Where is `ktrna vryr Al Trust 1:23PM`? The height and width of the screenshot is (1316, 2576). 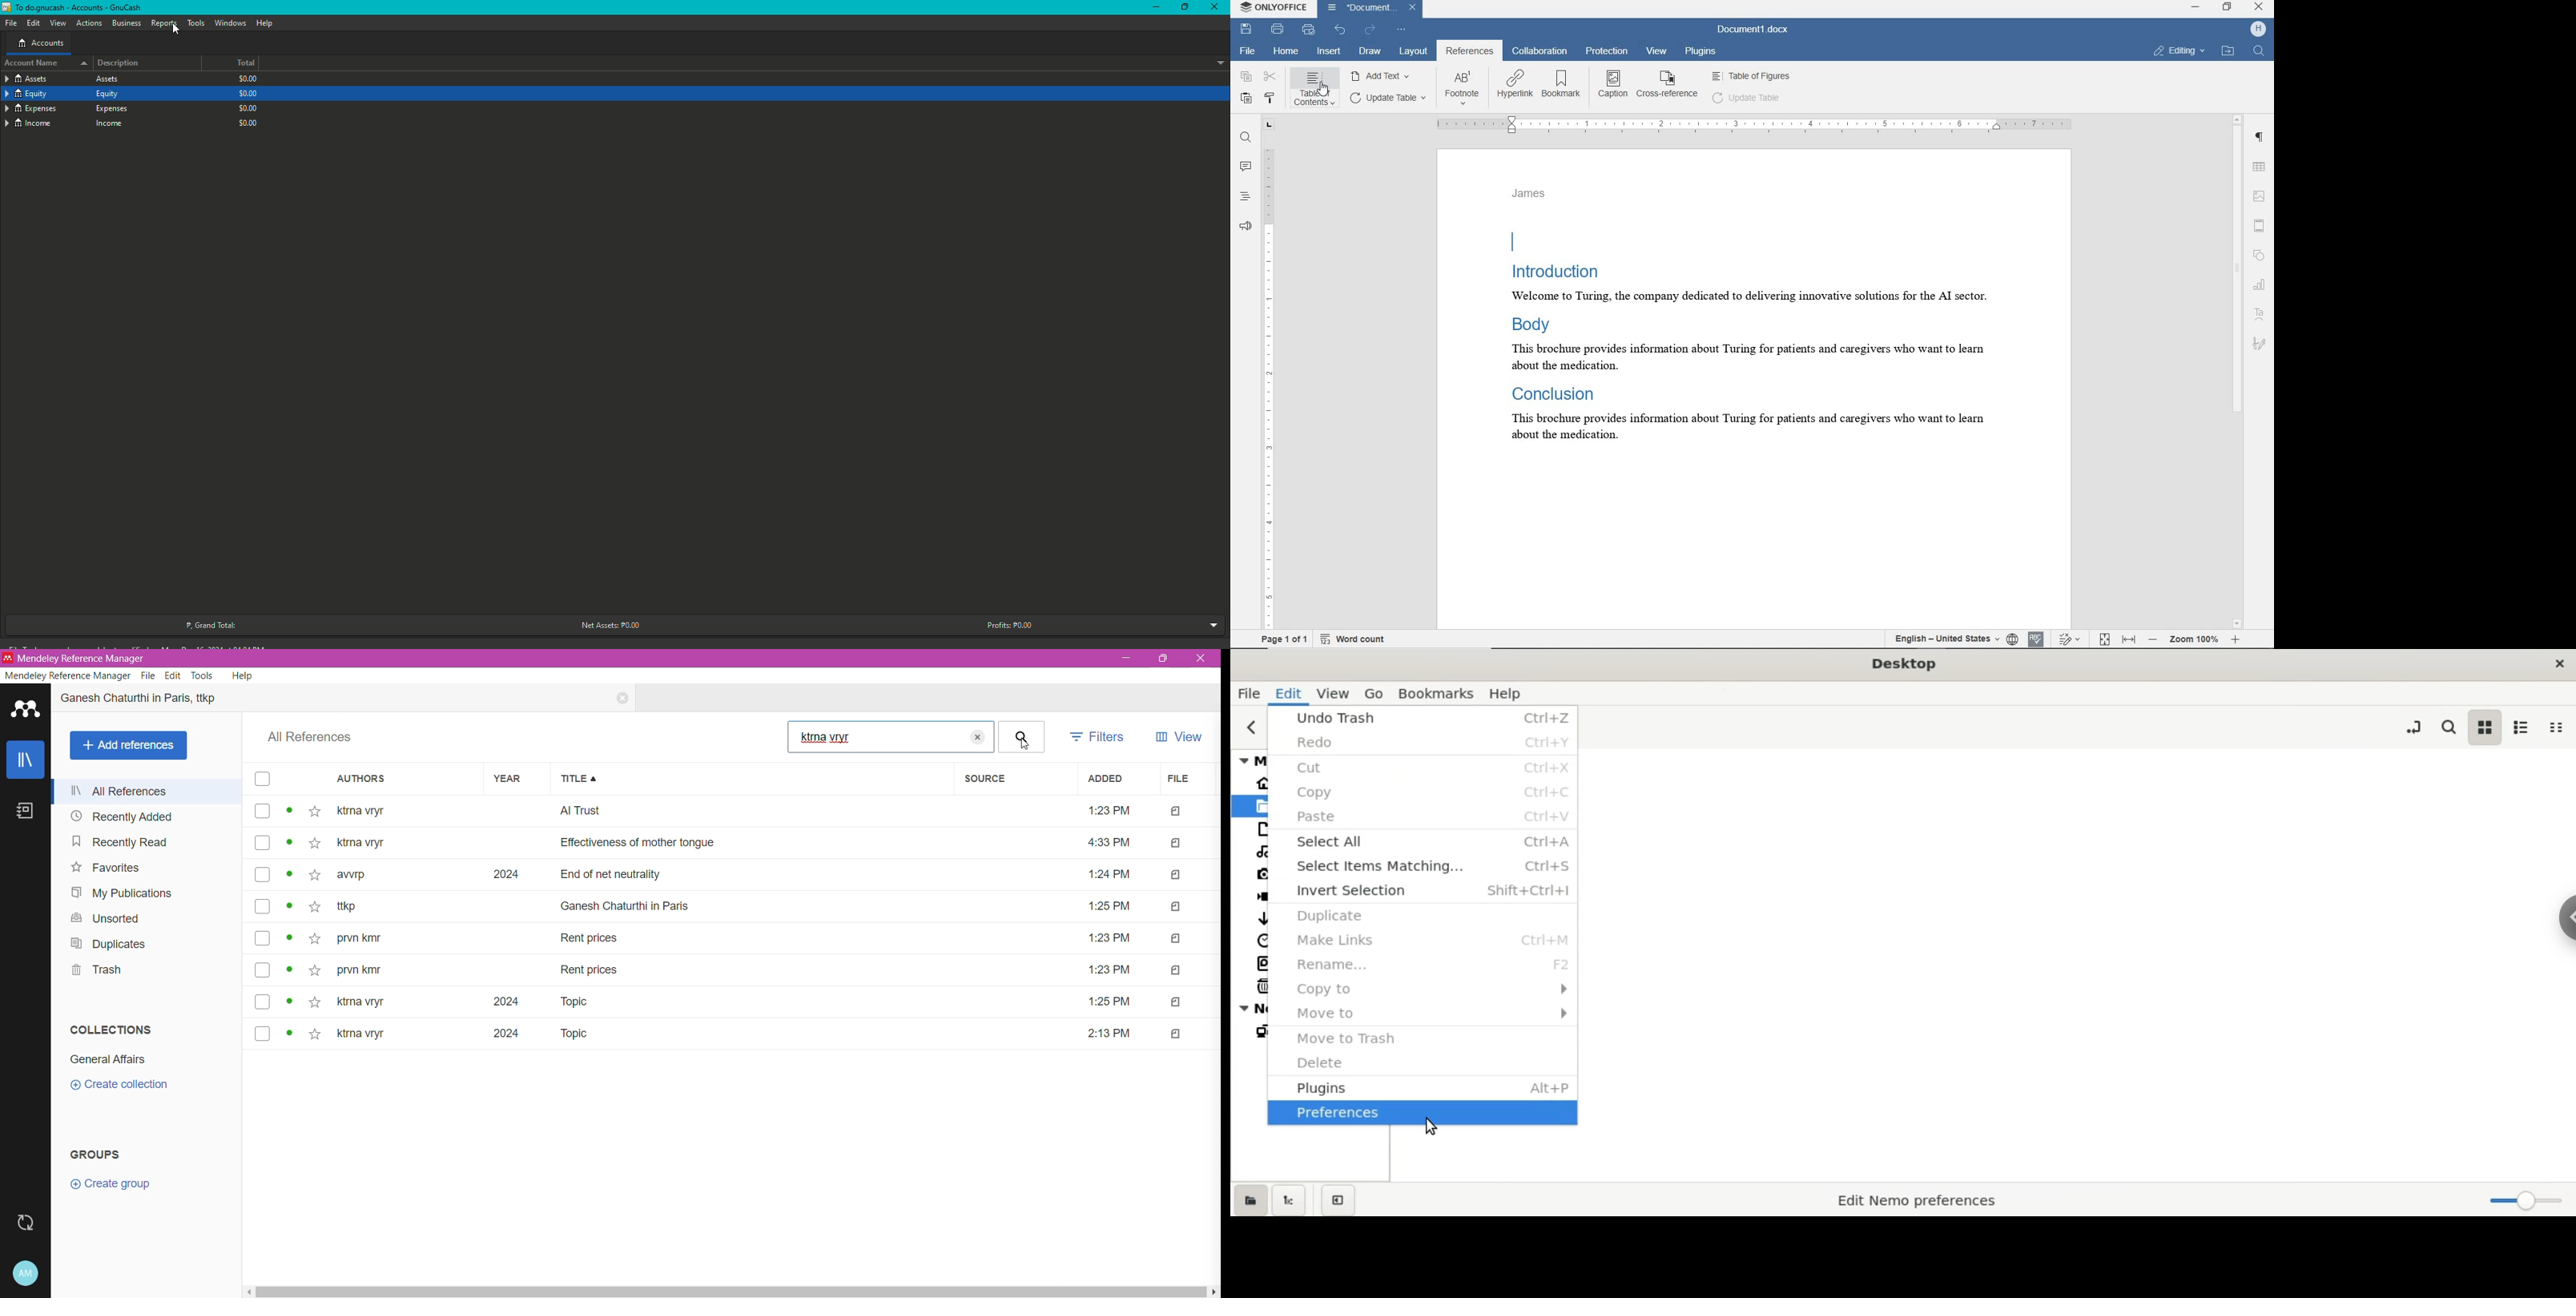 ktrna vryr Al Trust 1:23PM is located at coordinates (732, 812).